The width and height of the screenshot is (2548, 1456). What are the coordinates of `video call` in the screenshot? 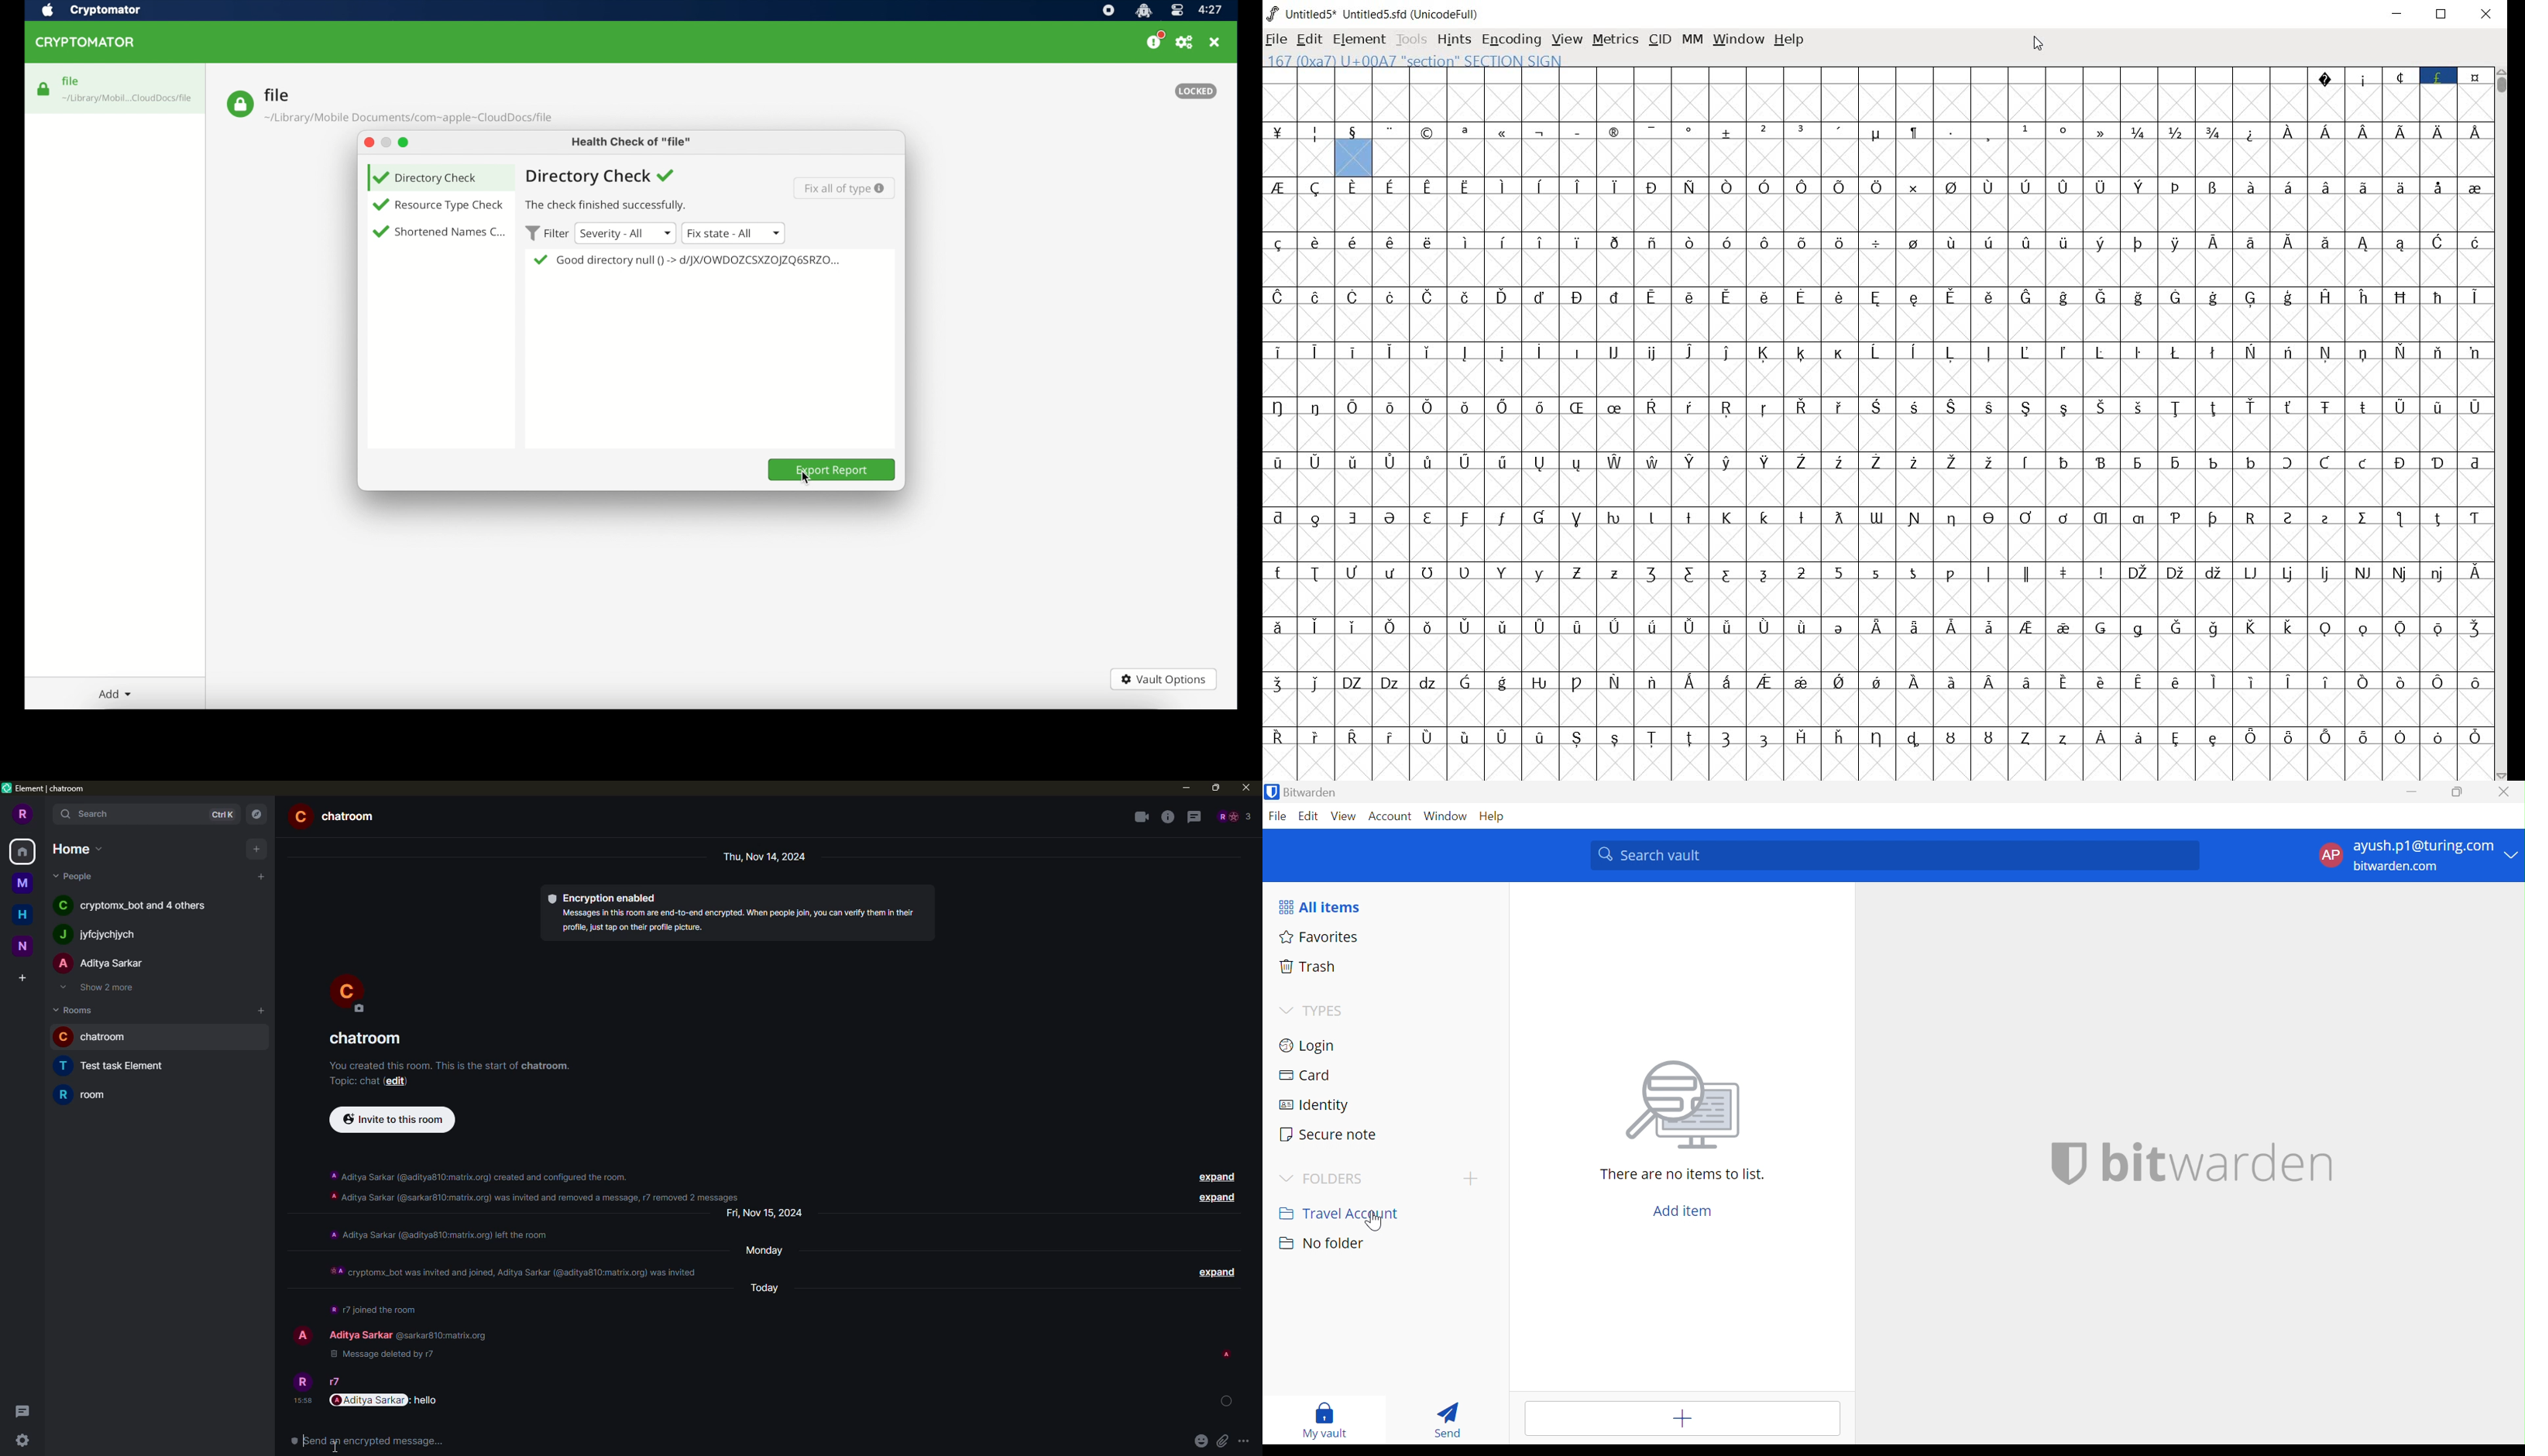 It's located at (1141, 817).